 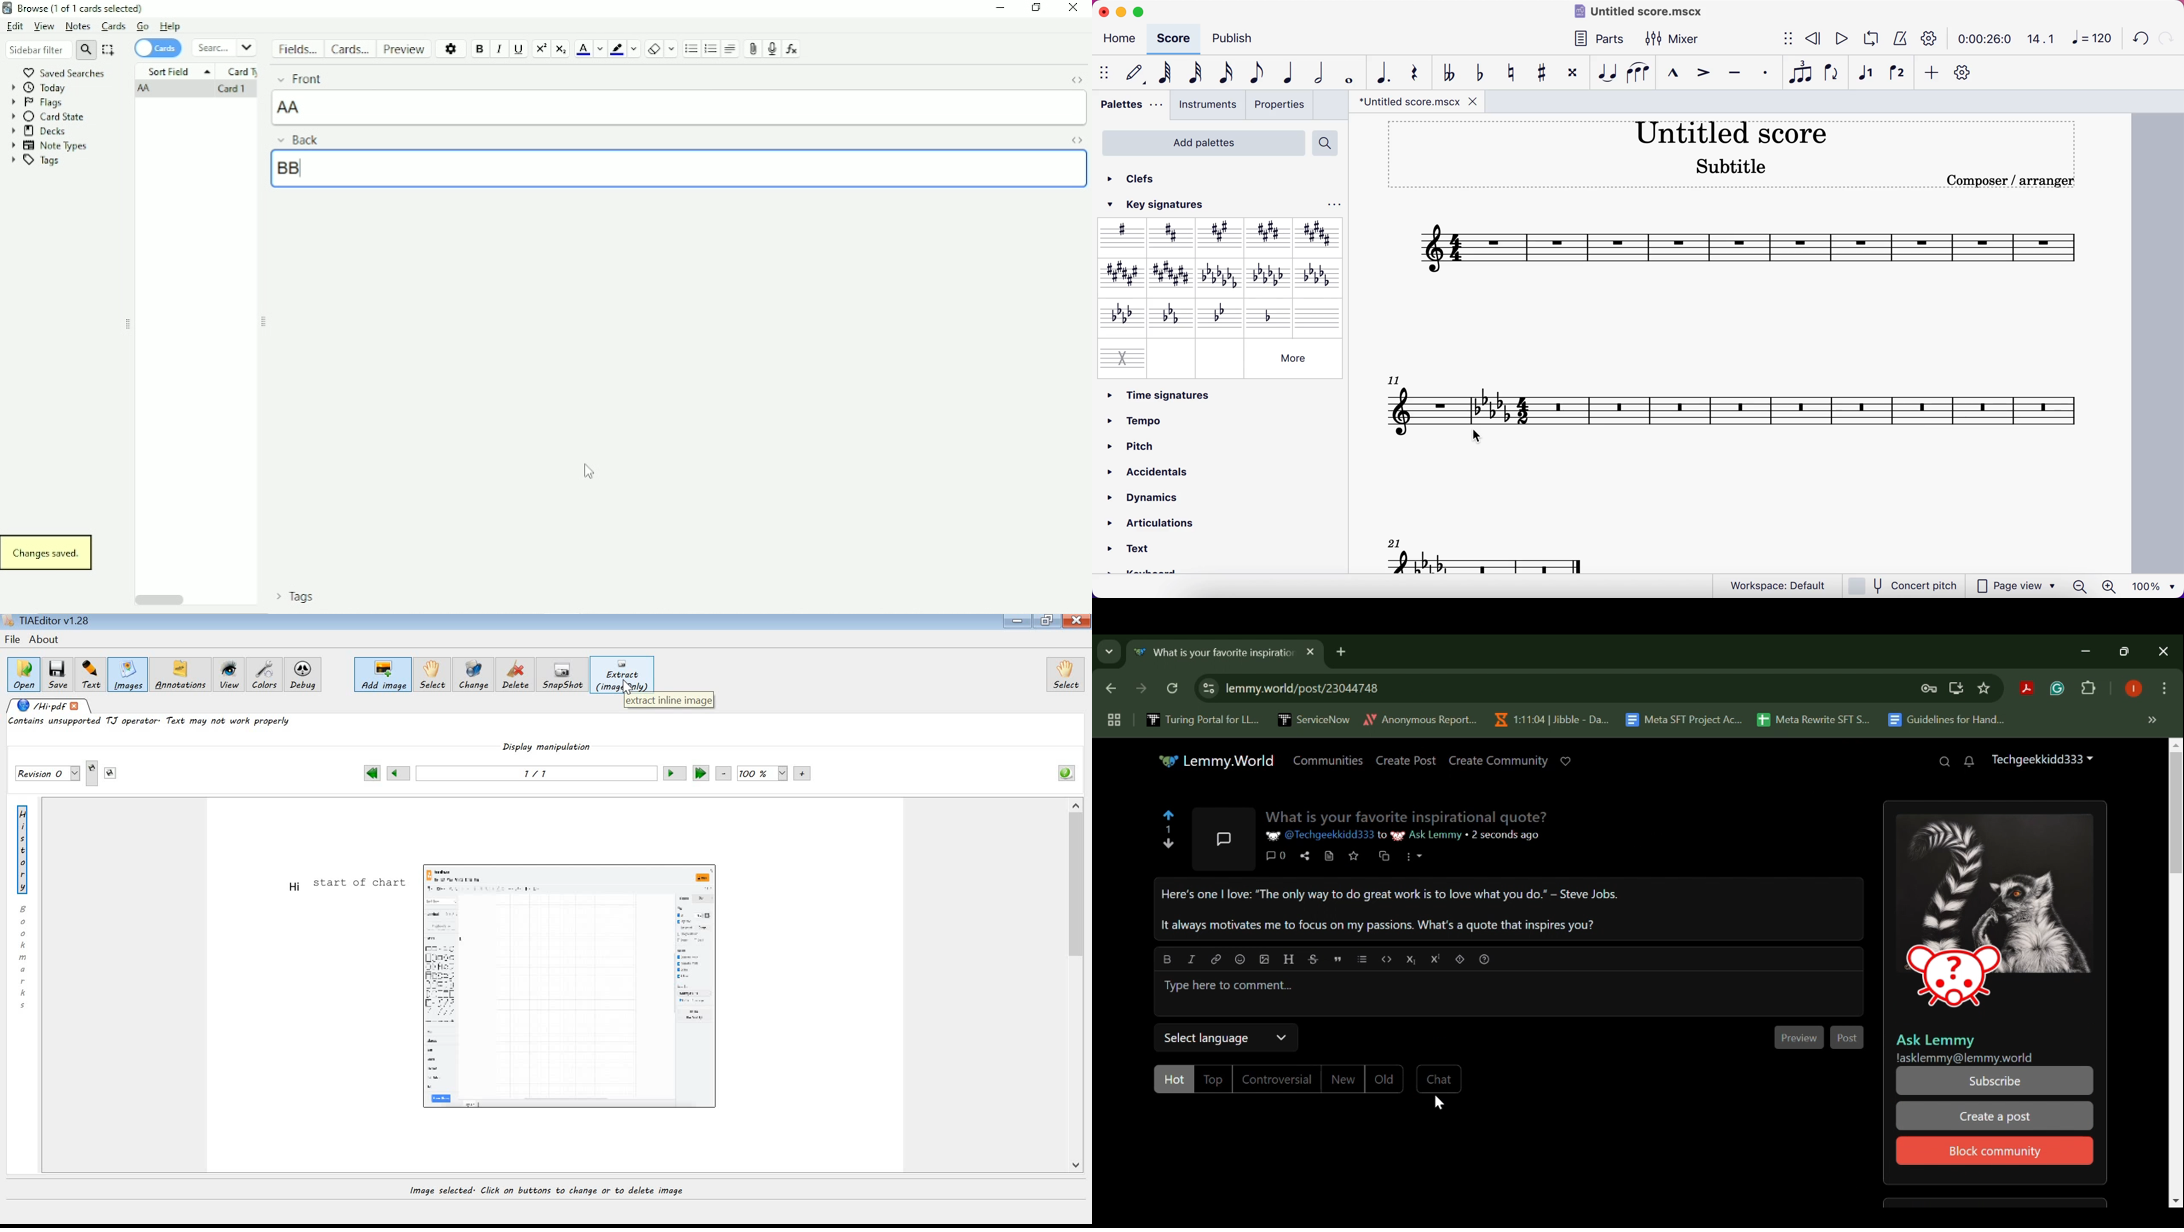 I want to click on marcato, so click(x=1676, y=77).